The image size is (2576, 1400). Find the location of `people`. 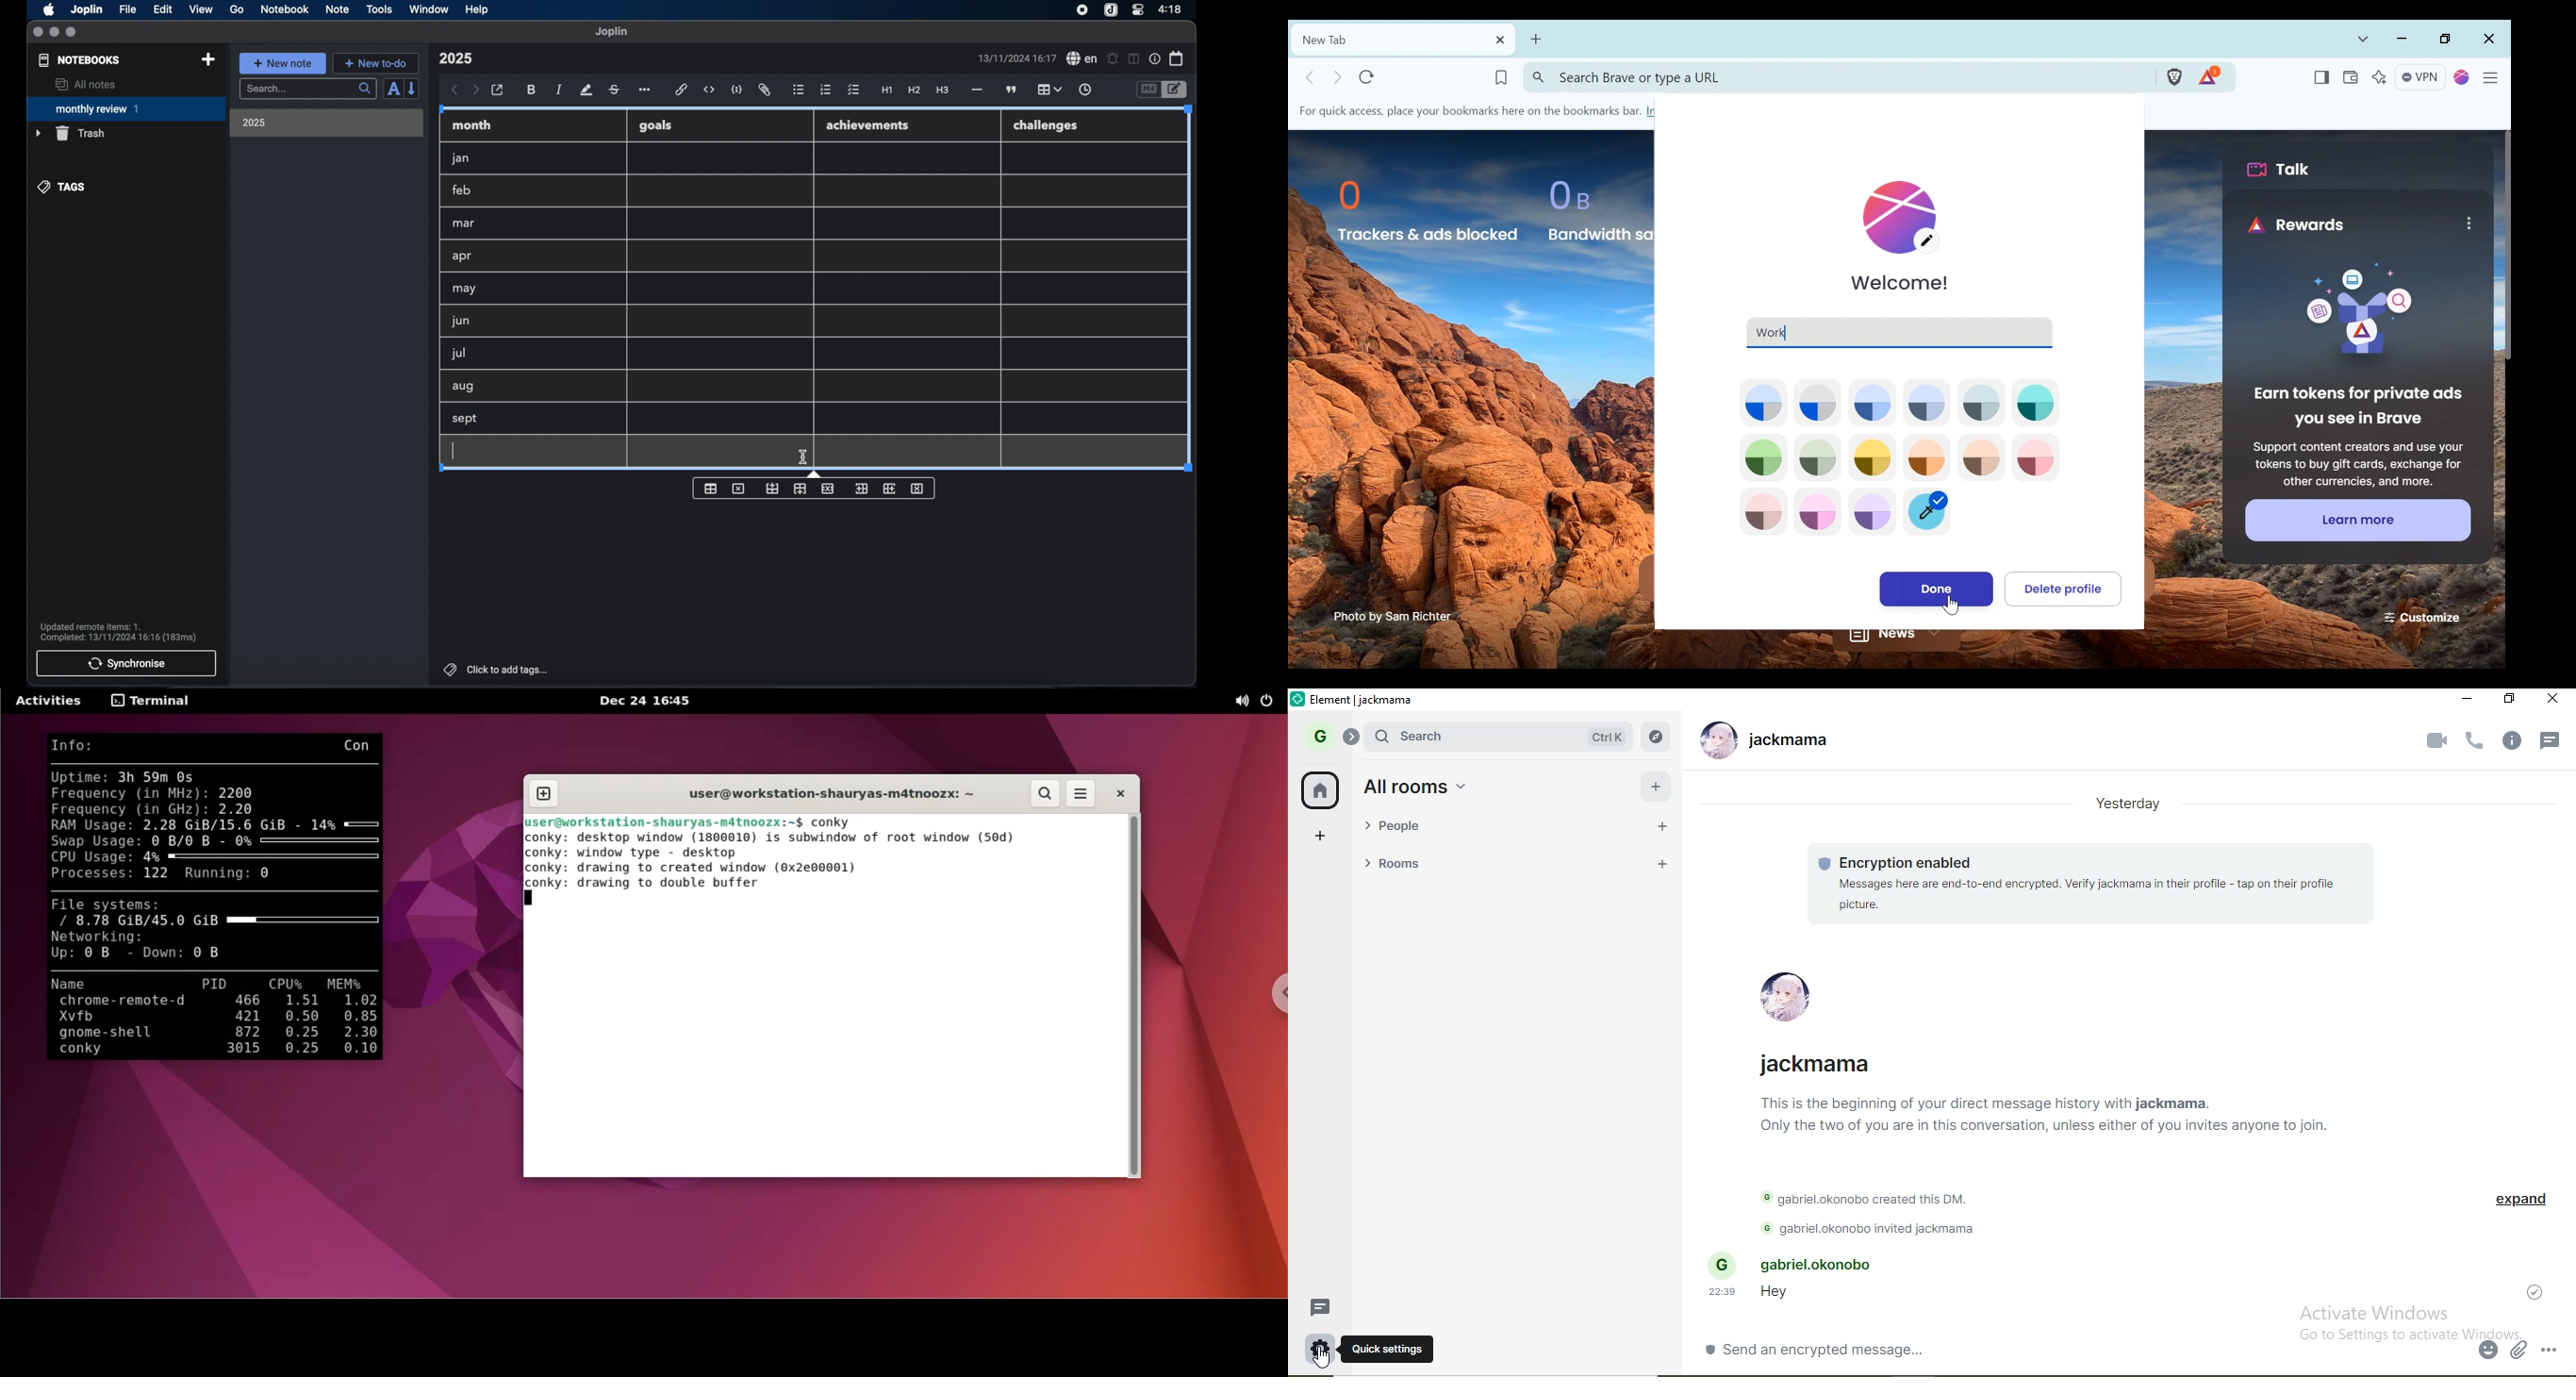

people is located at coordinates (1409, 831).